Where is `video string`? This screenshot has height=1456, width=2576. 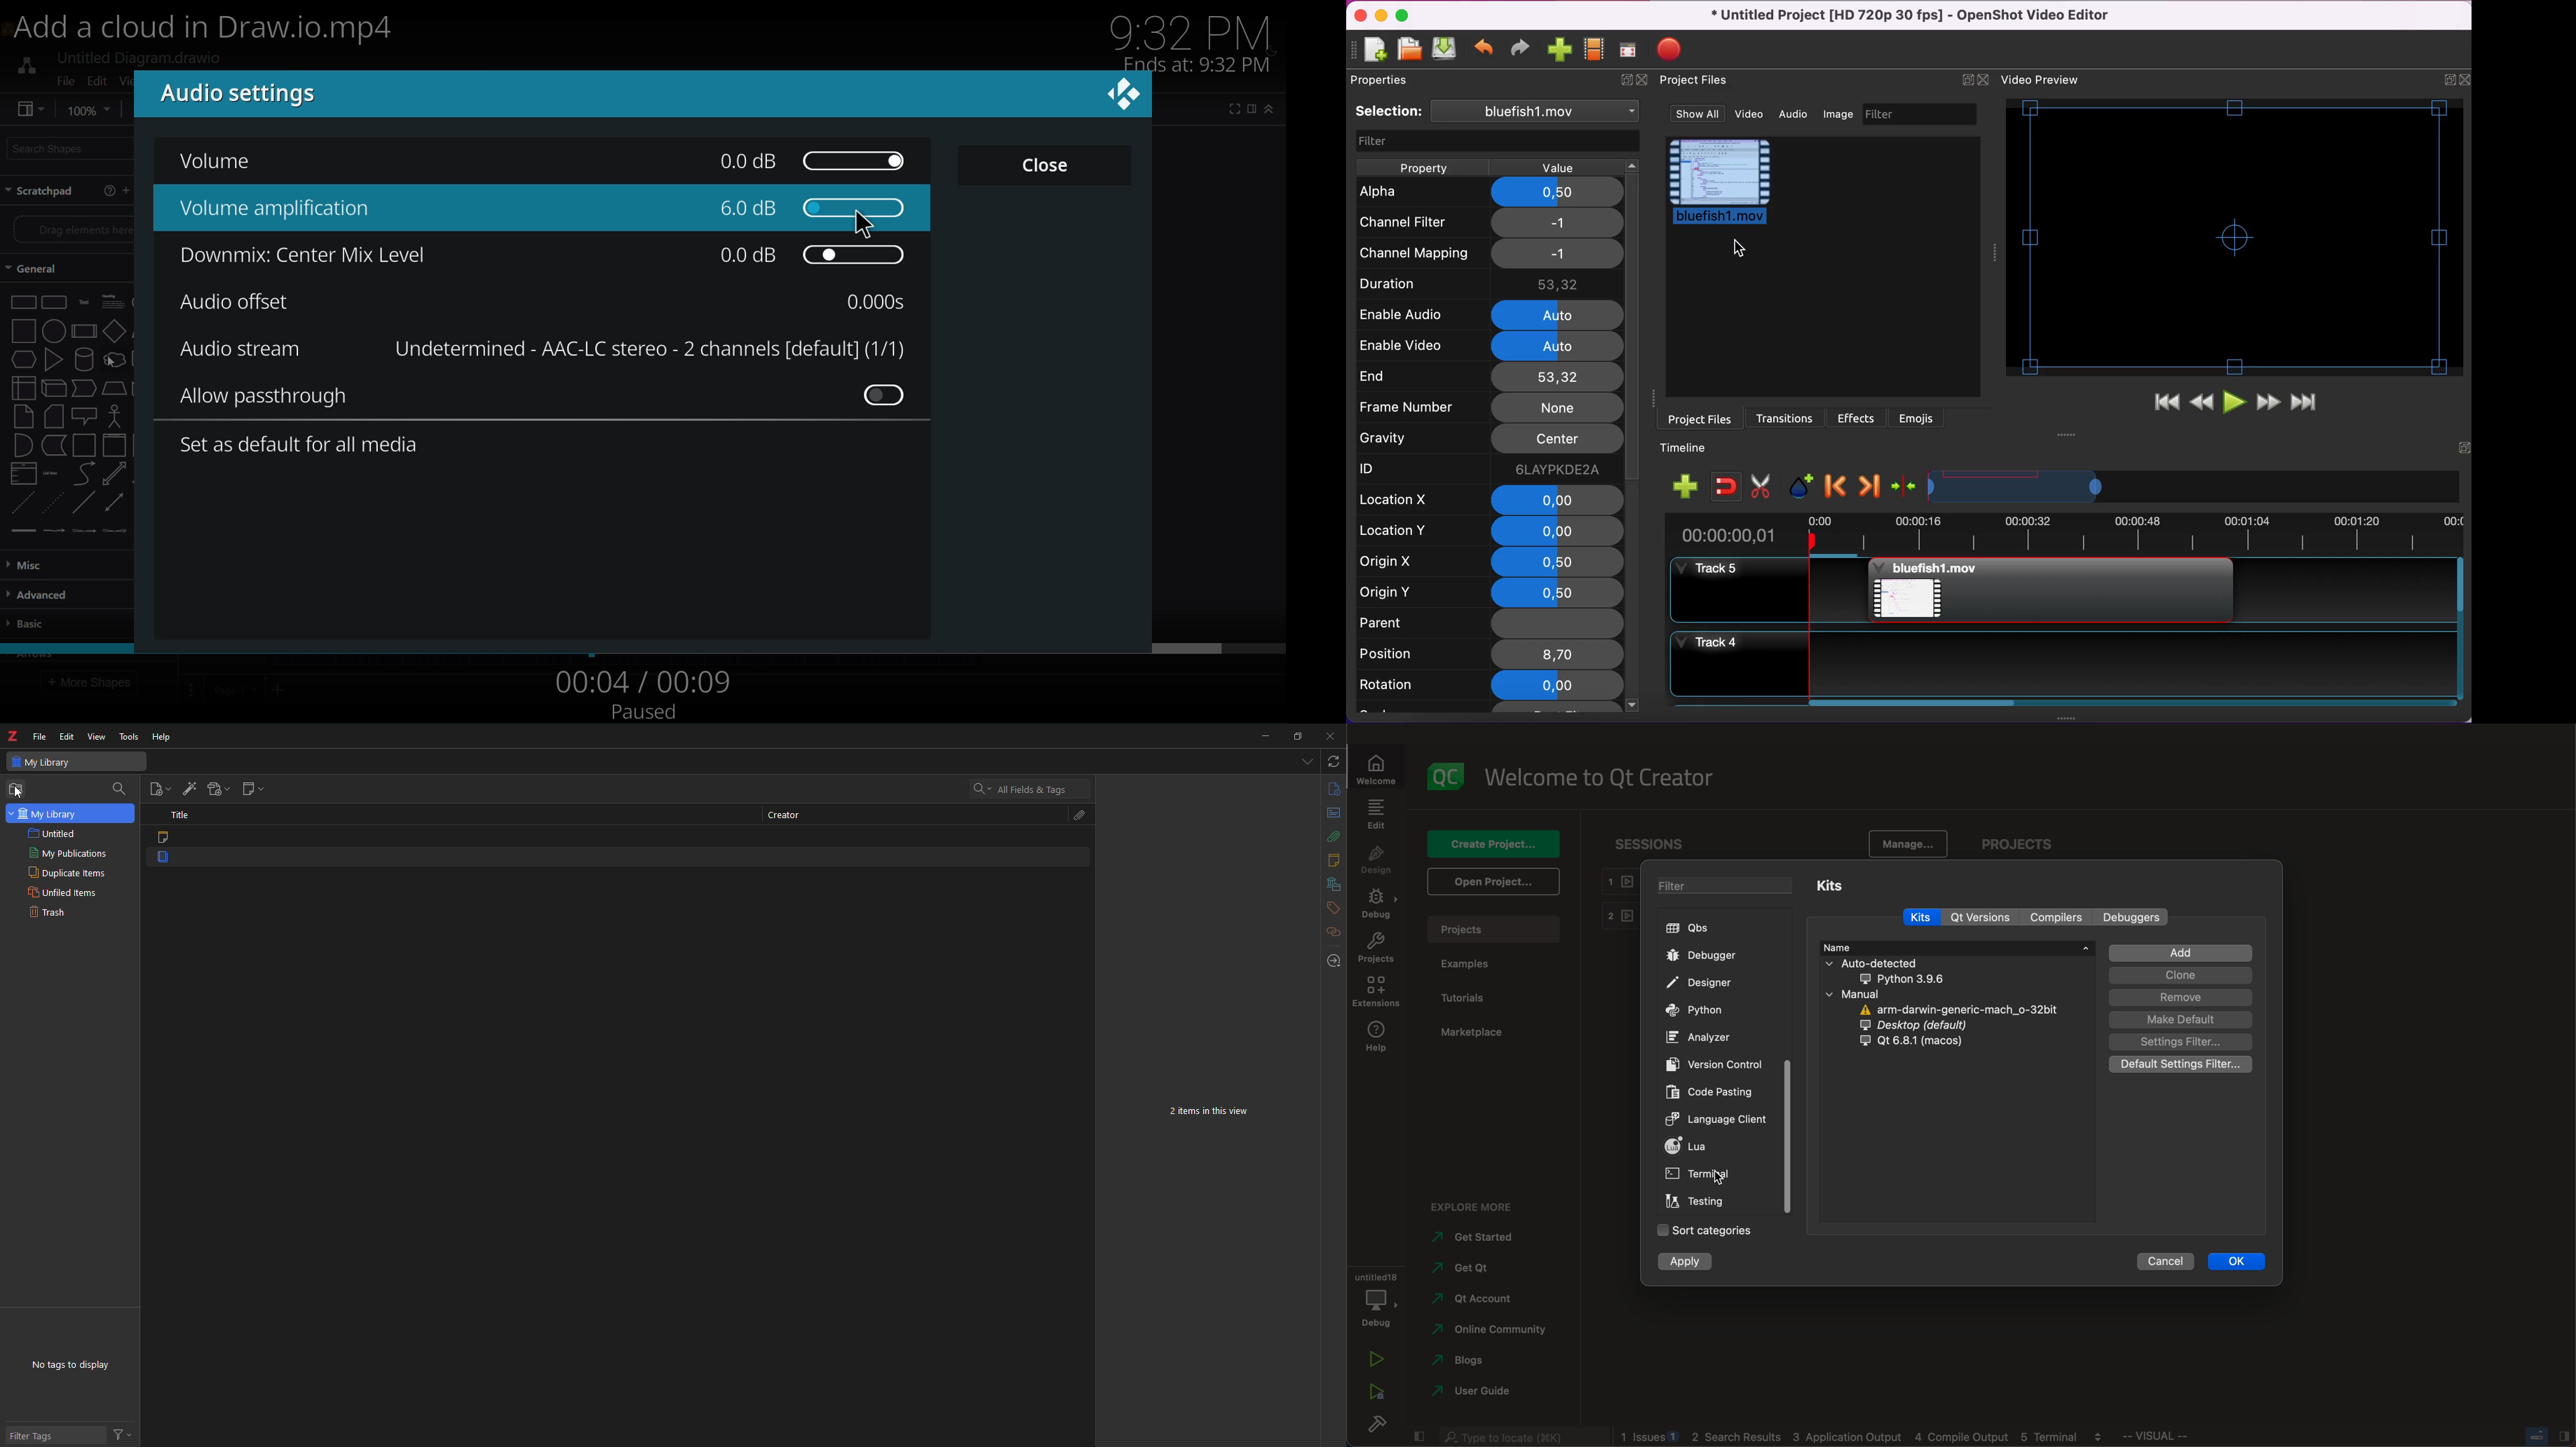
video string is located at coordinates (641, 646).